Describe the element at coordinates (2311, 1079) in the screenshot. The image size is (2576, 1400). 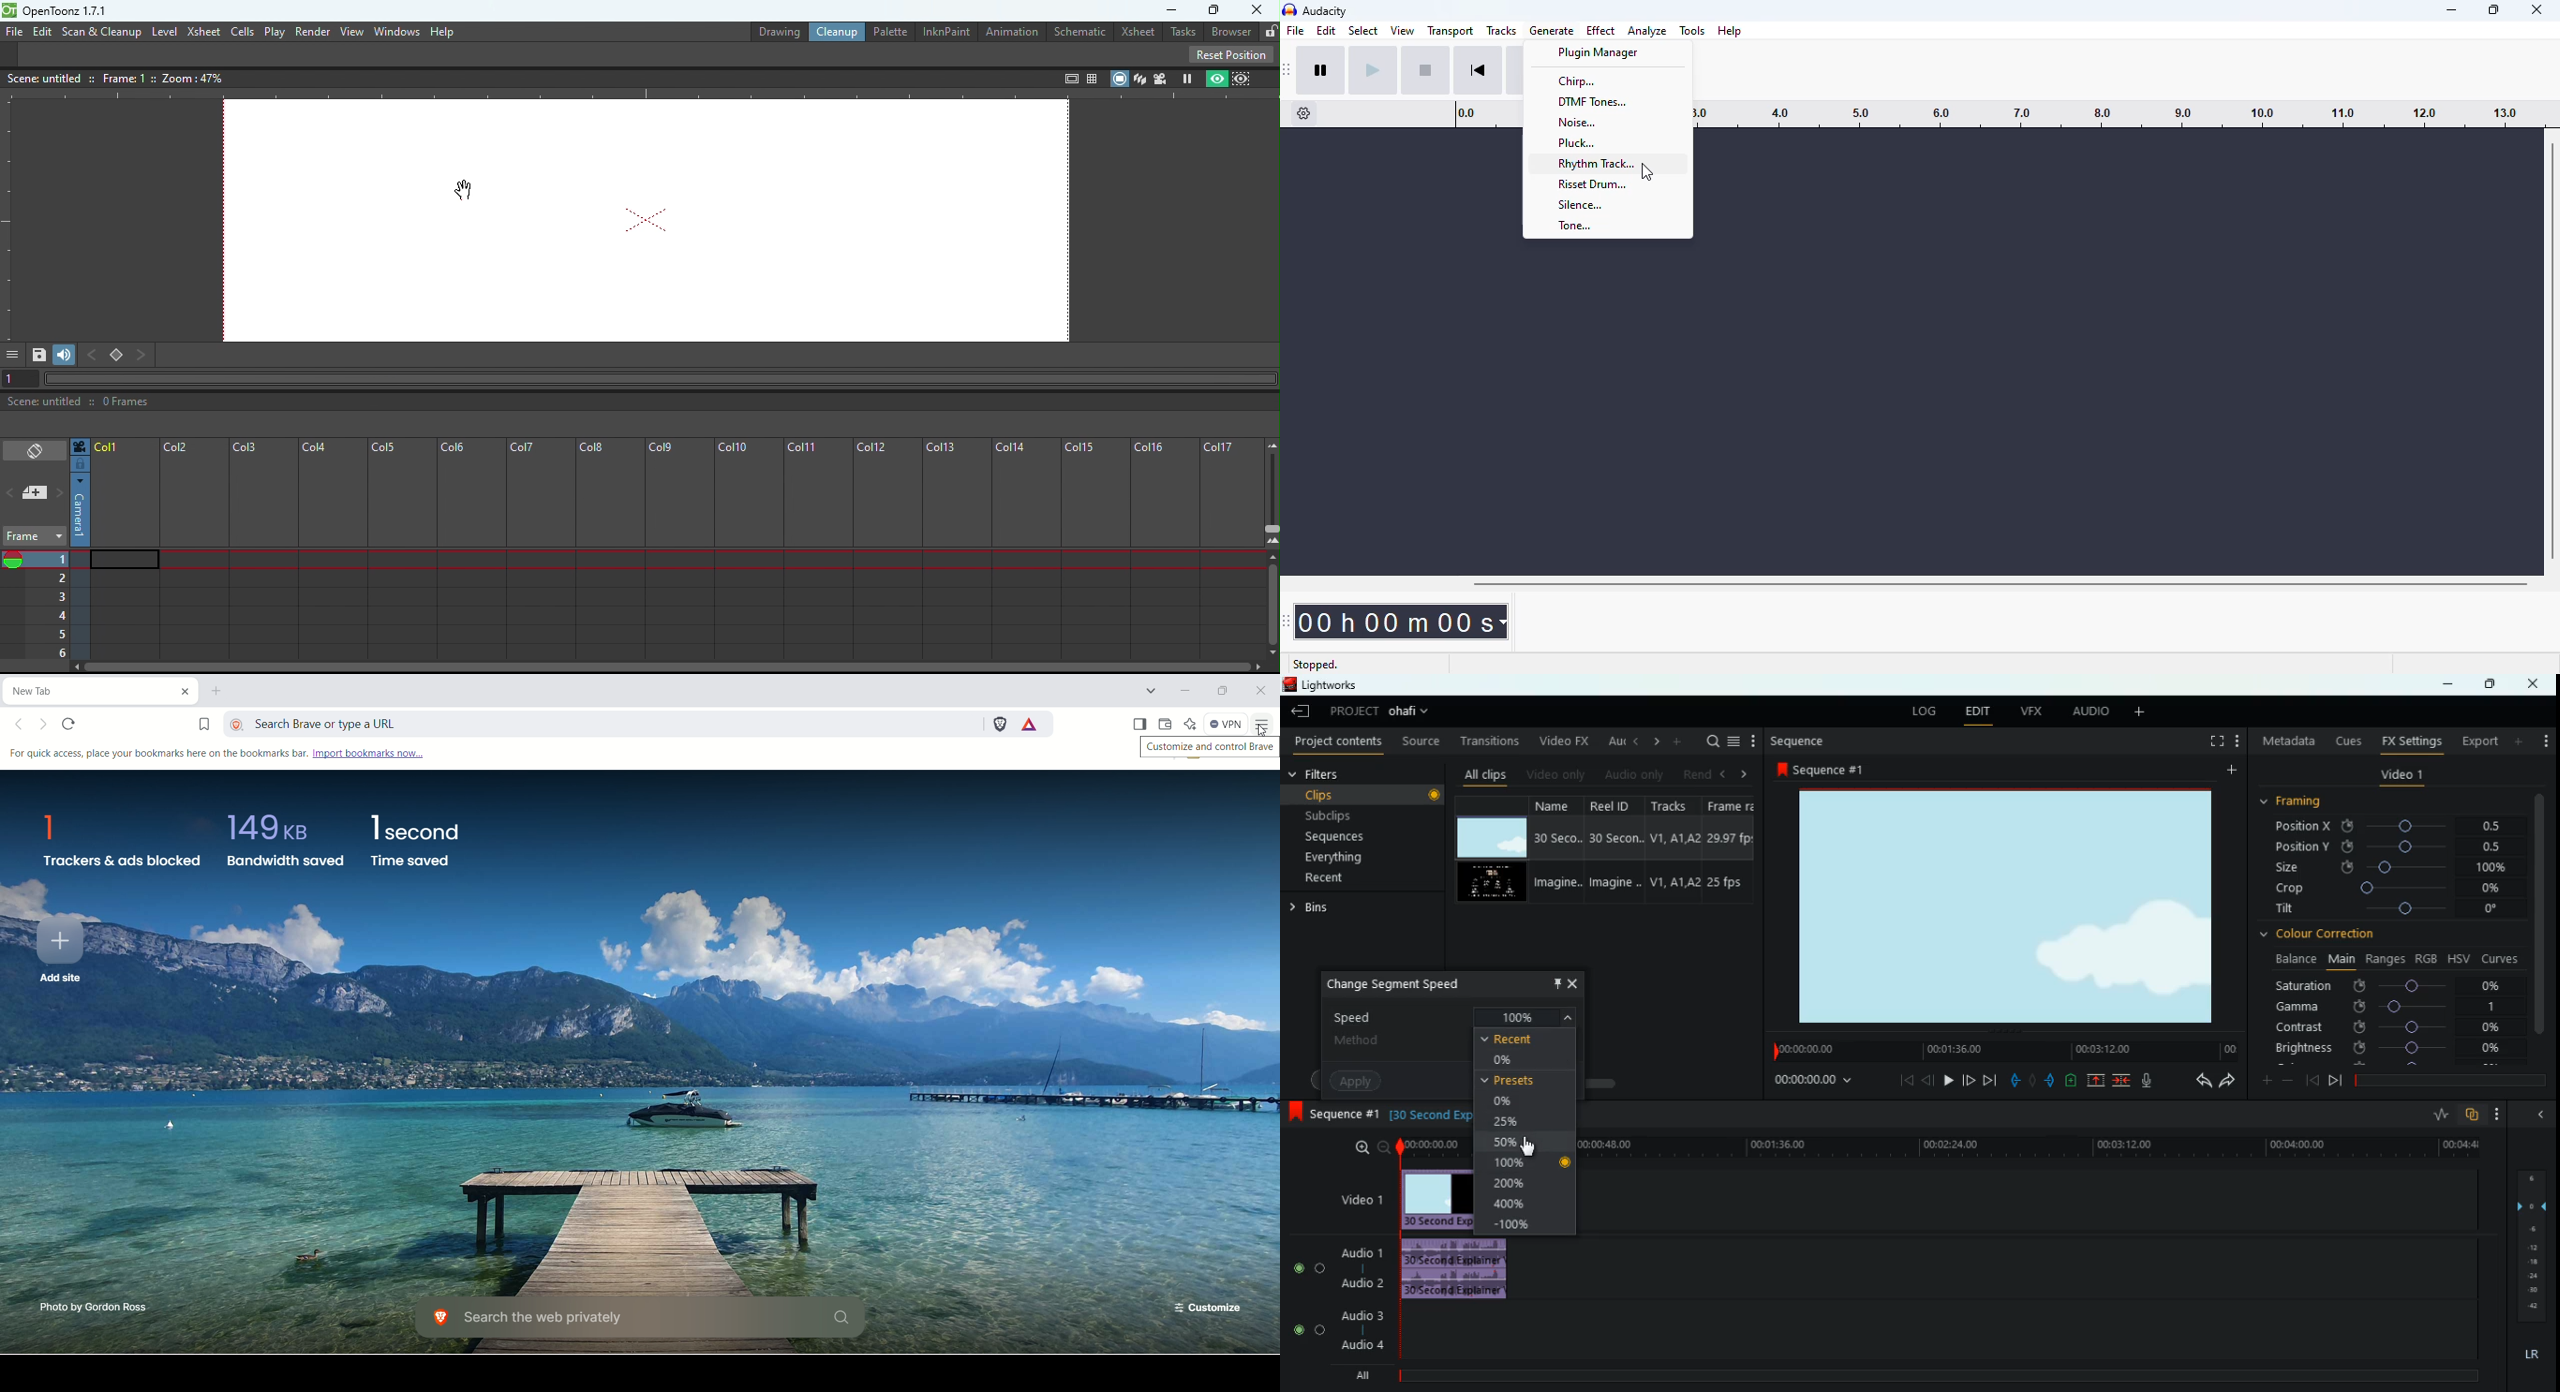
I see `beggining` at that location.